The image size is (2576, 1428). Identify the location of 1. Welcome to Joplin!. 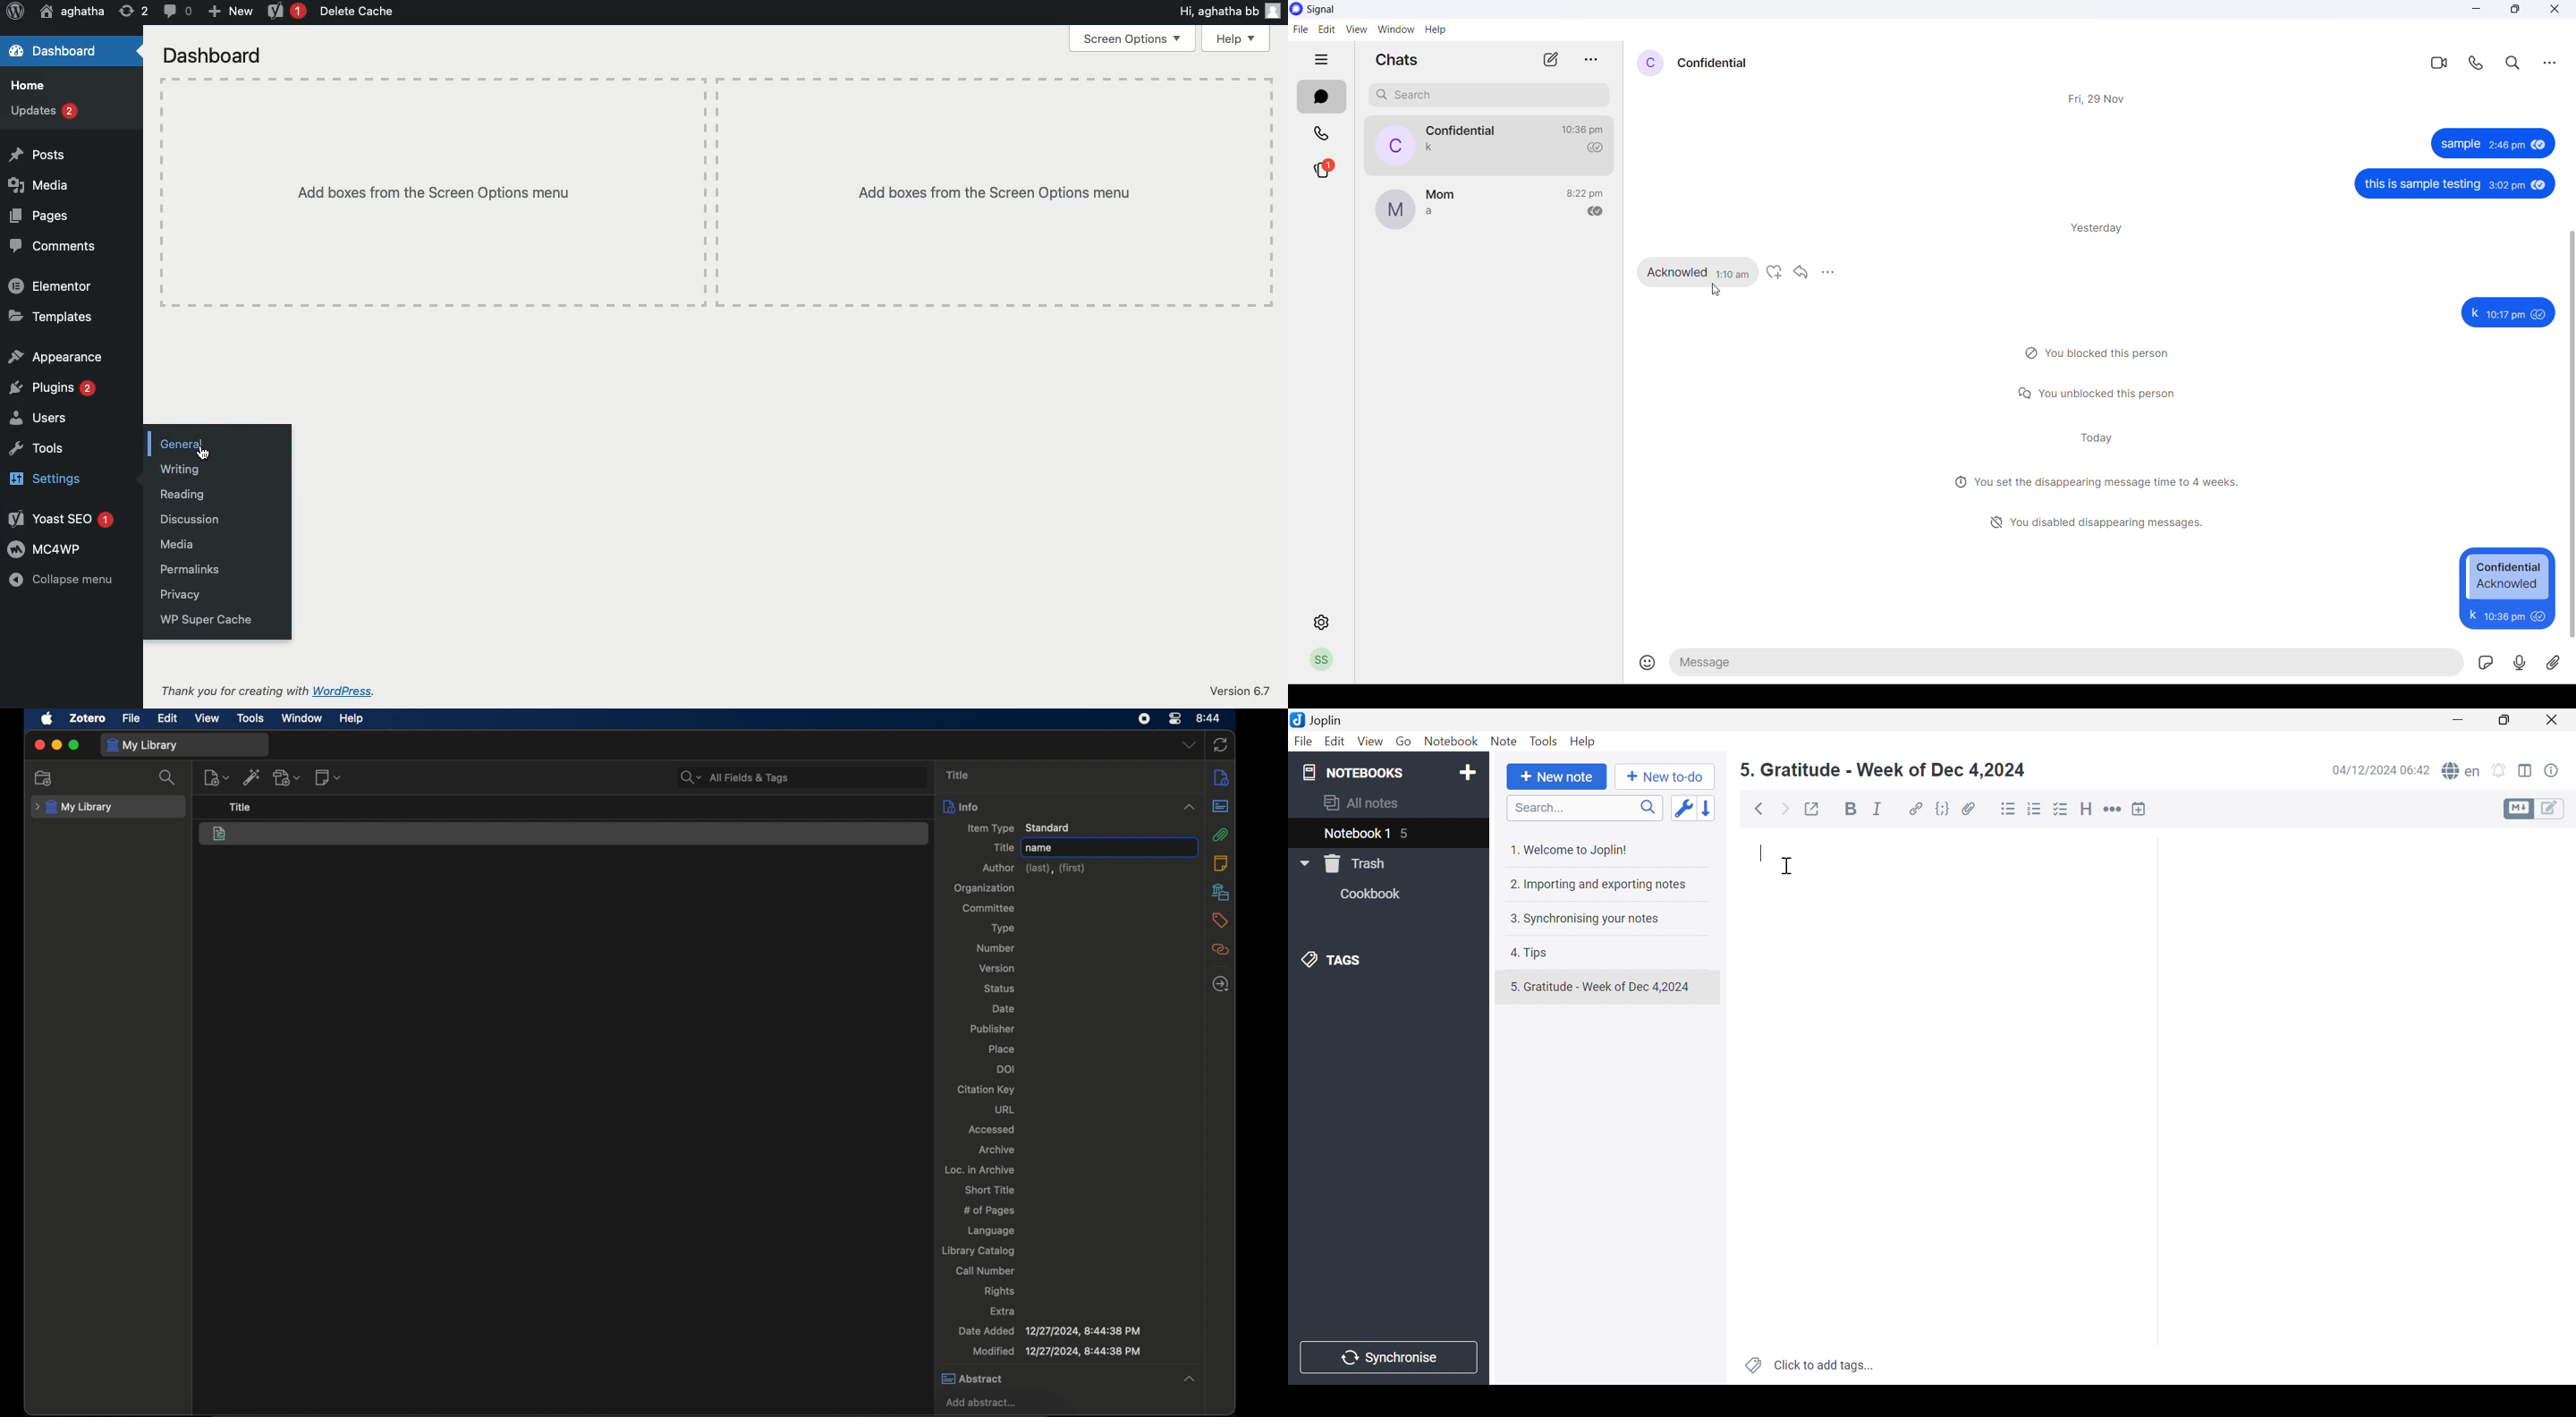
(1571, 848).